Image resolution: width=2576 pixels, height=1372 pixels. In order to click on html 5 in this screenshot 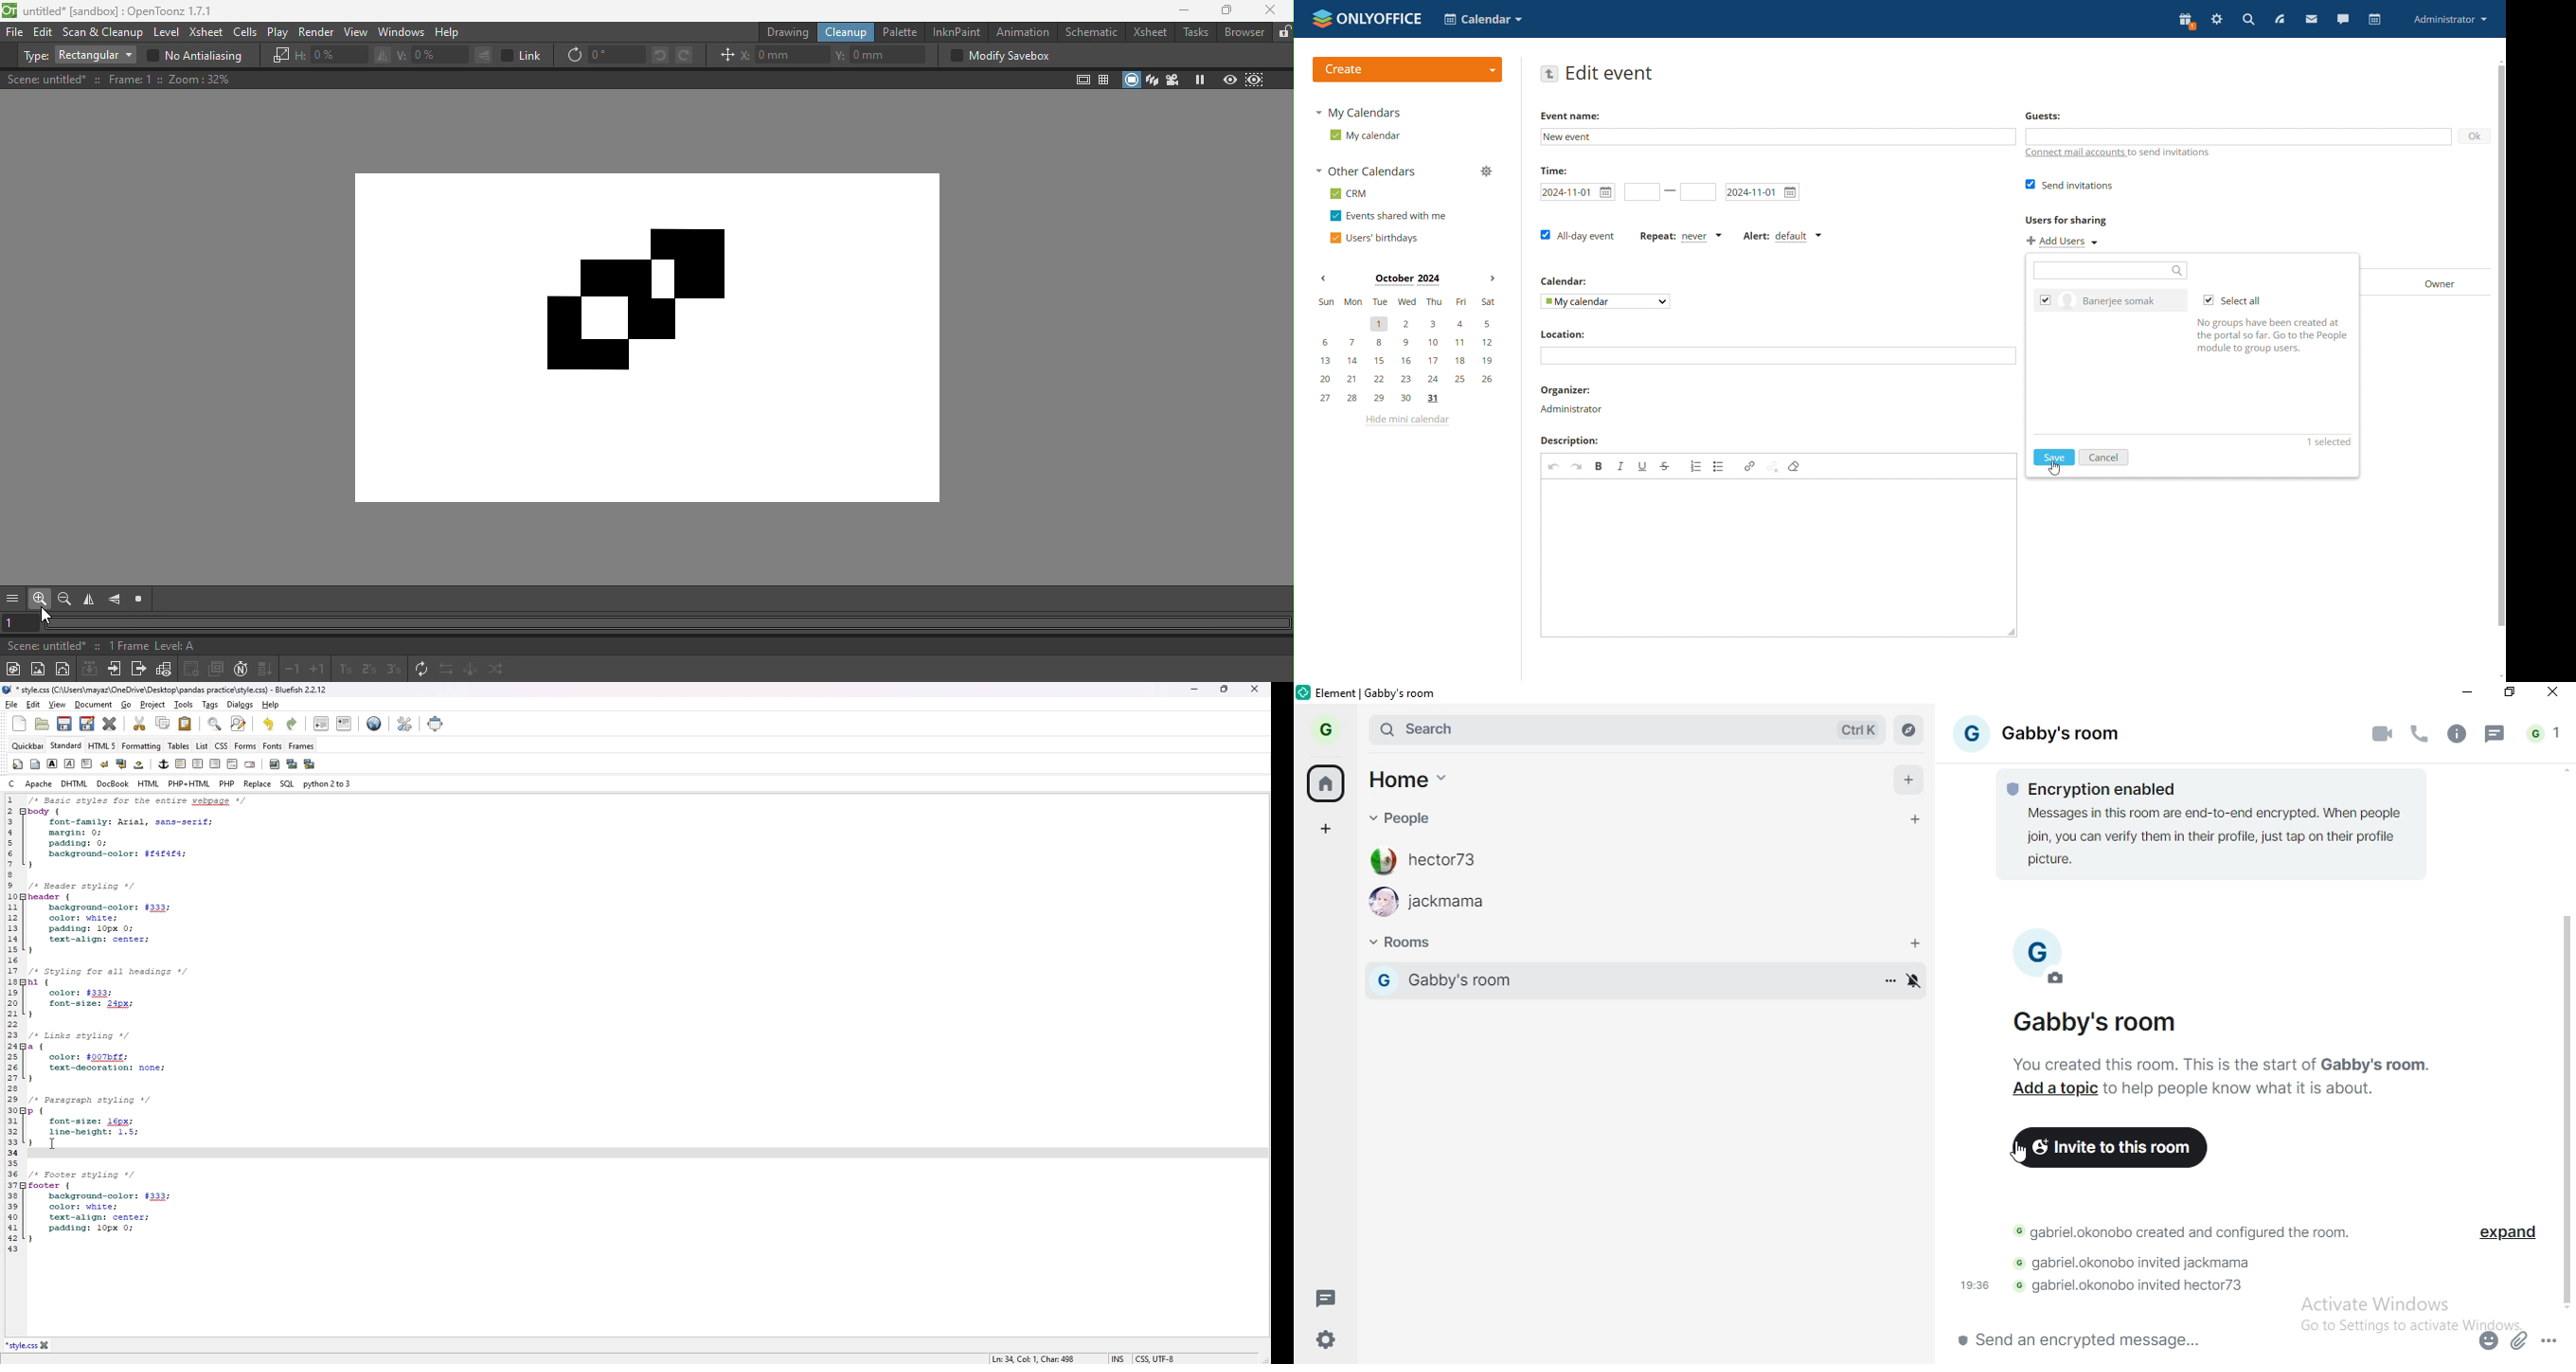, I will do `click(102, 746)`.